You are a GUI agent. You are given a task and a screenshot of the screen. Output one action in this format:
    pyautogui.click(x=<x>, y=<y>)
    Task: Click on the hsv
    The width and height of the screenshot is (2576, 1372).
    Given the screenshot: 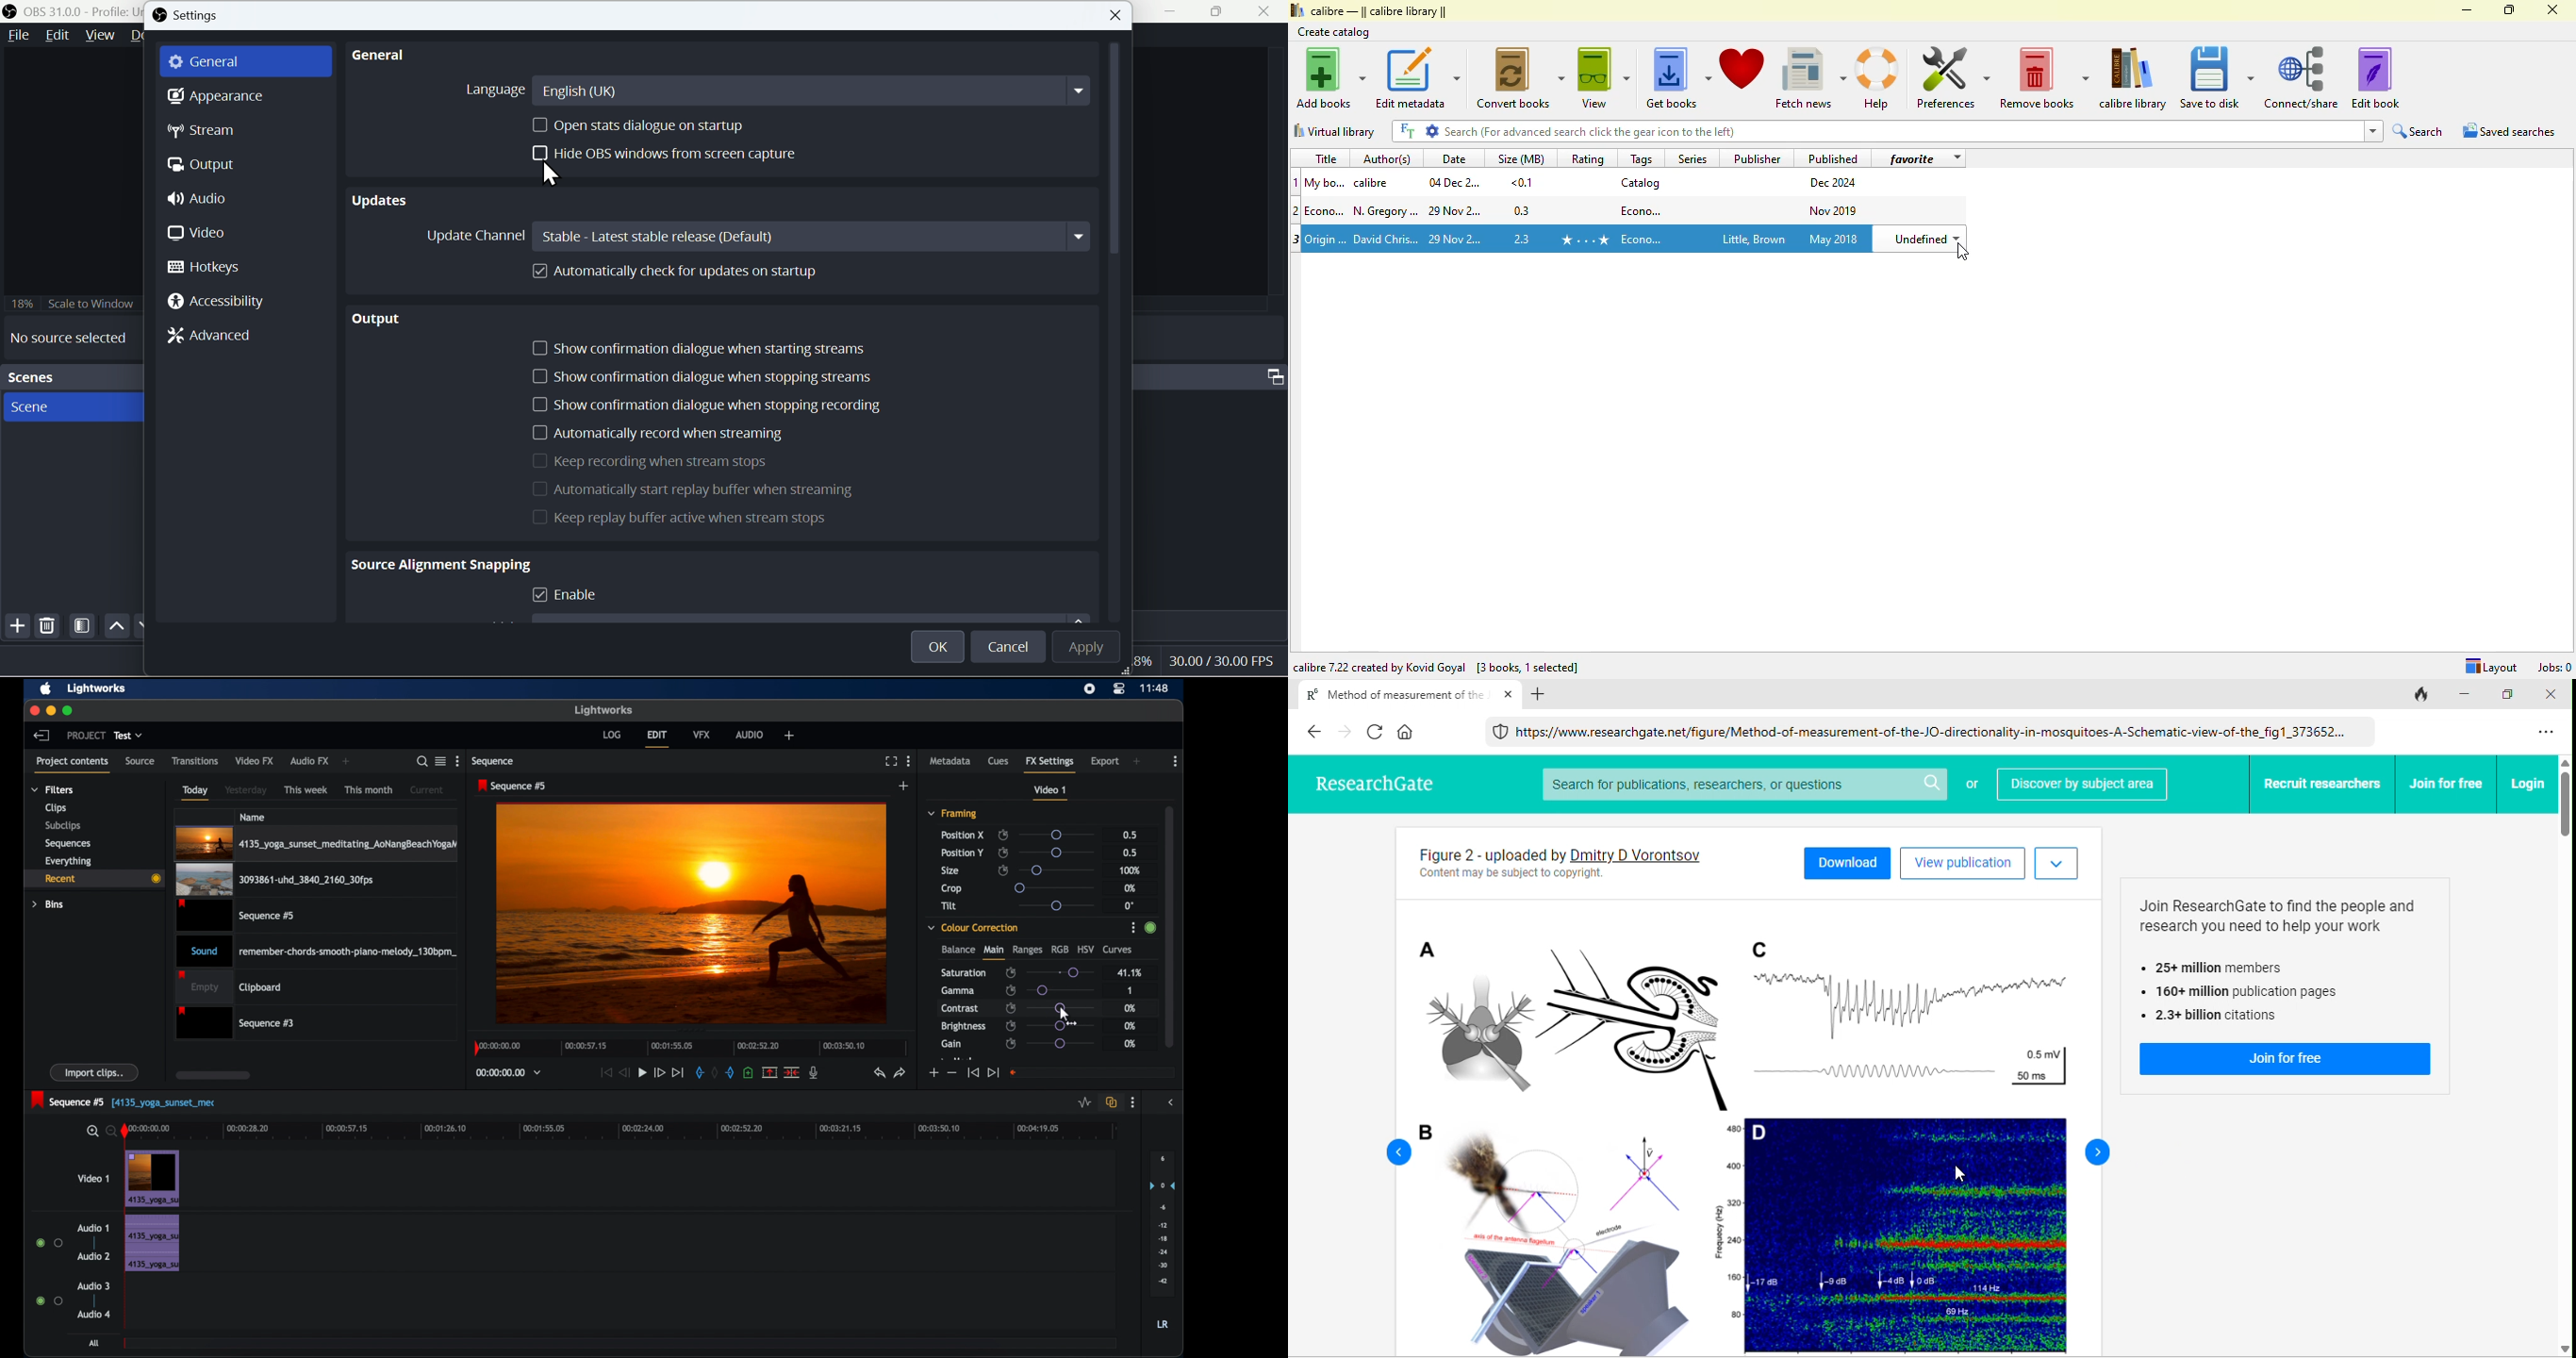 What is the action you would take?
    pyautogui.click(x=1086, y=949)
    